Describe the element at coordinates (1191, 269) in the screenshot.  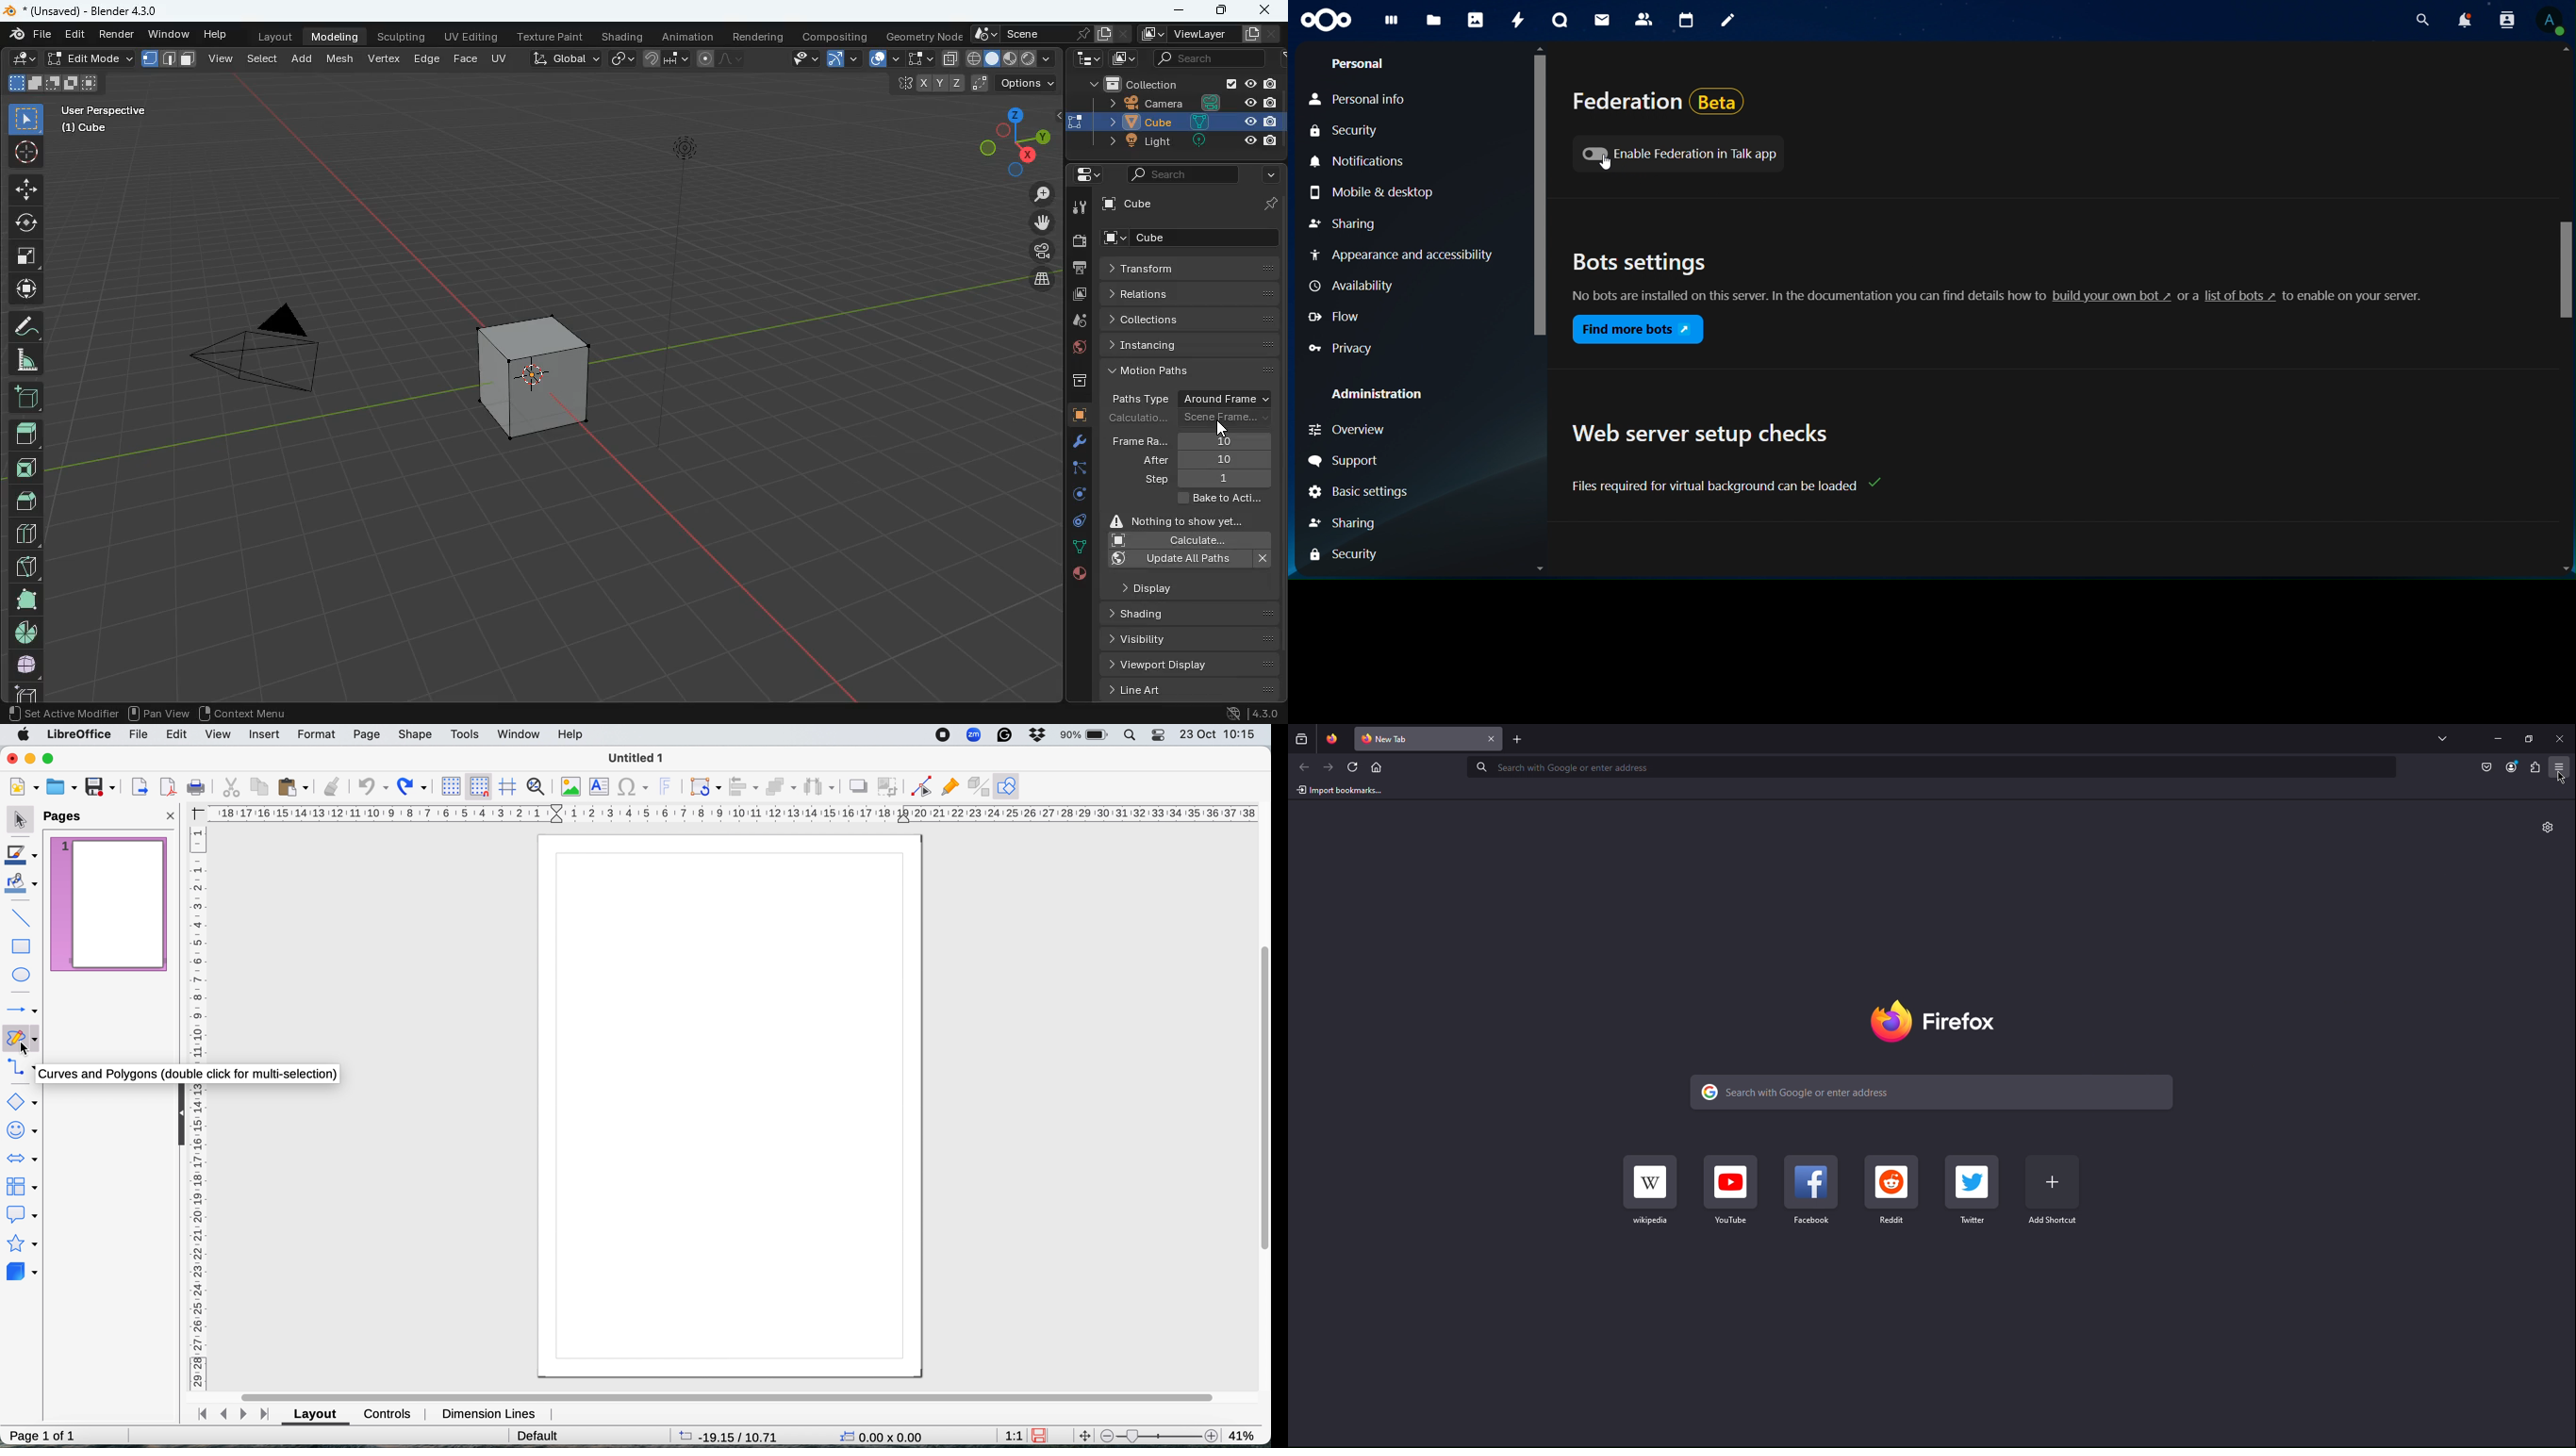
I see `transform` at that location.